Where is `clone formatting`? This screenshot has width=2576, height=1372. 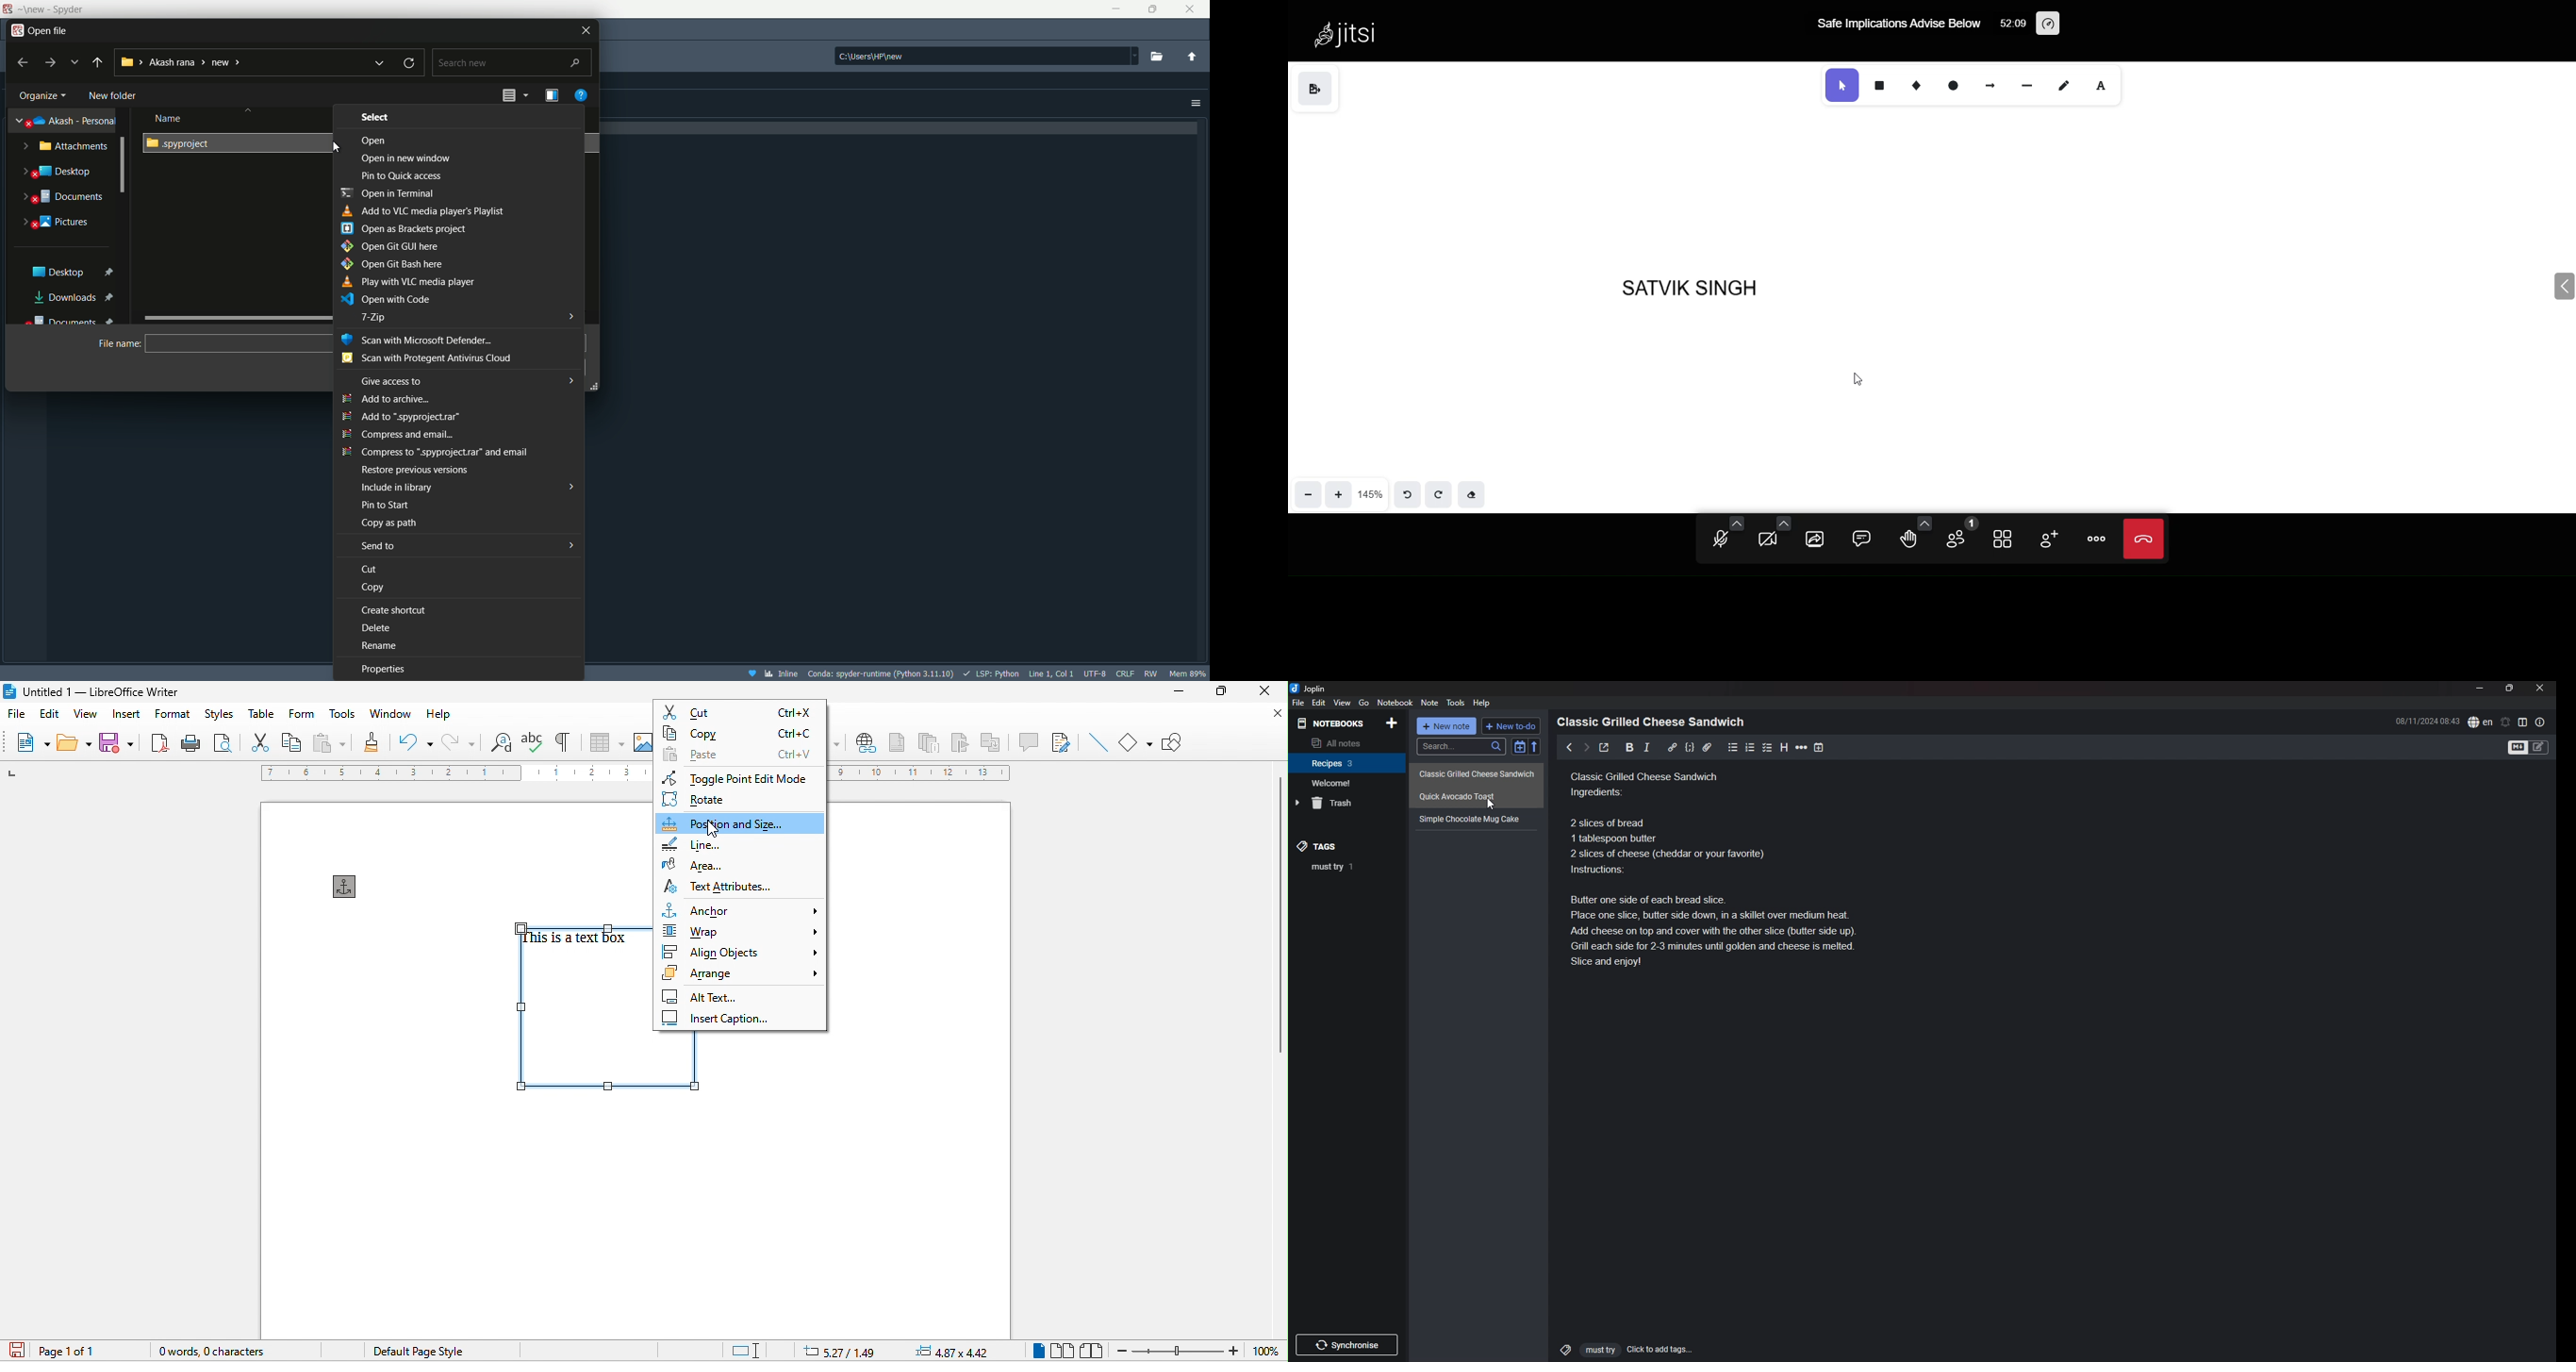 clone formatting is located at coordinates (370, 743).